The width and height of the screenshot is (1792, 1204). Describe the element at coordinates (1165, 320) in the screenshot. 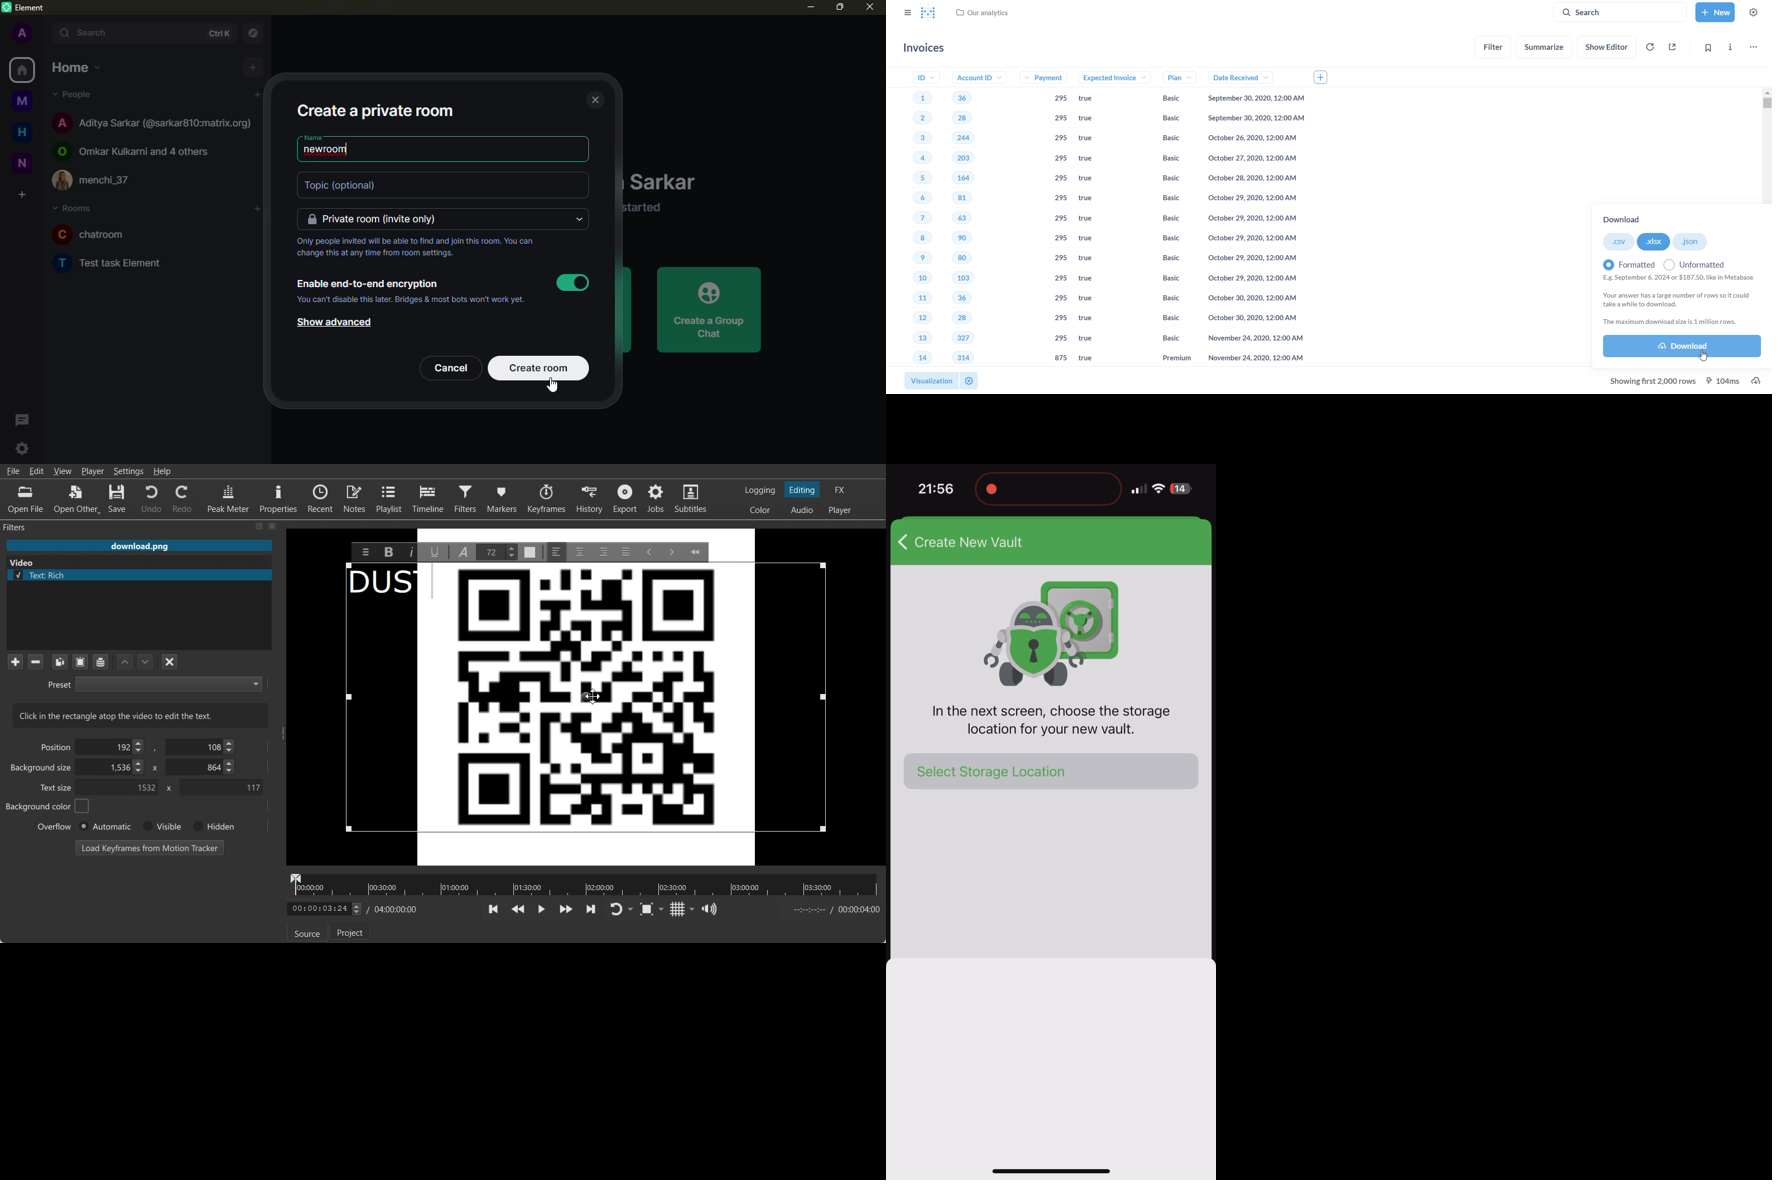

I see `Basic` at that location.